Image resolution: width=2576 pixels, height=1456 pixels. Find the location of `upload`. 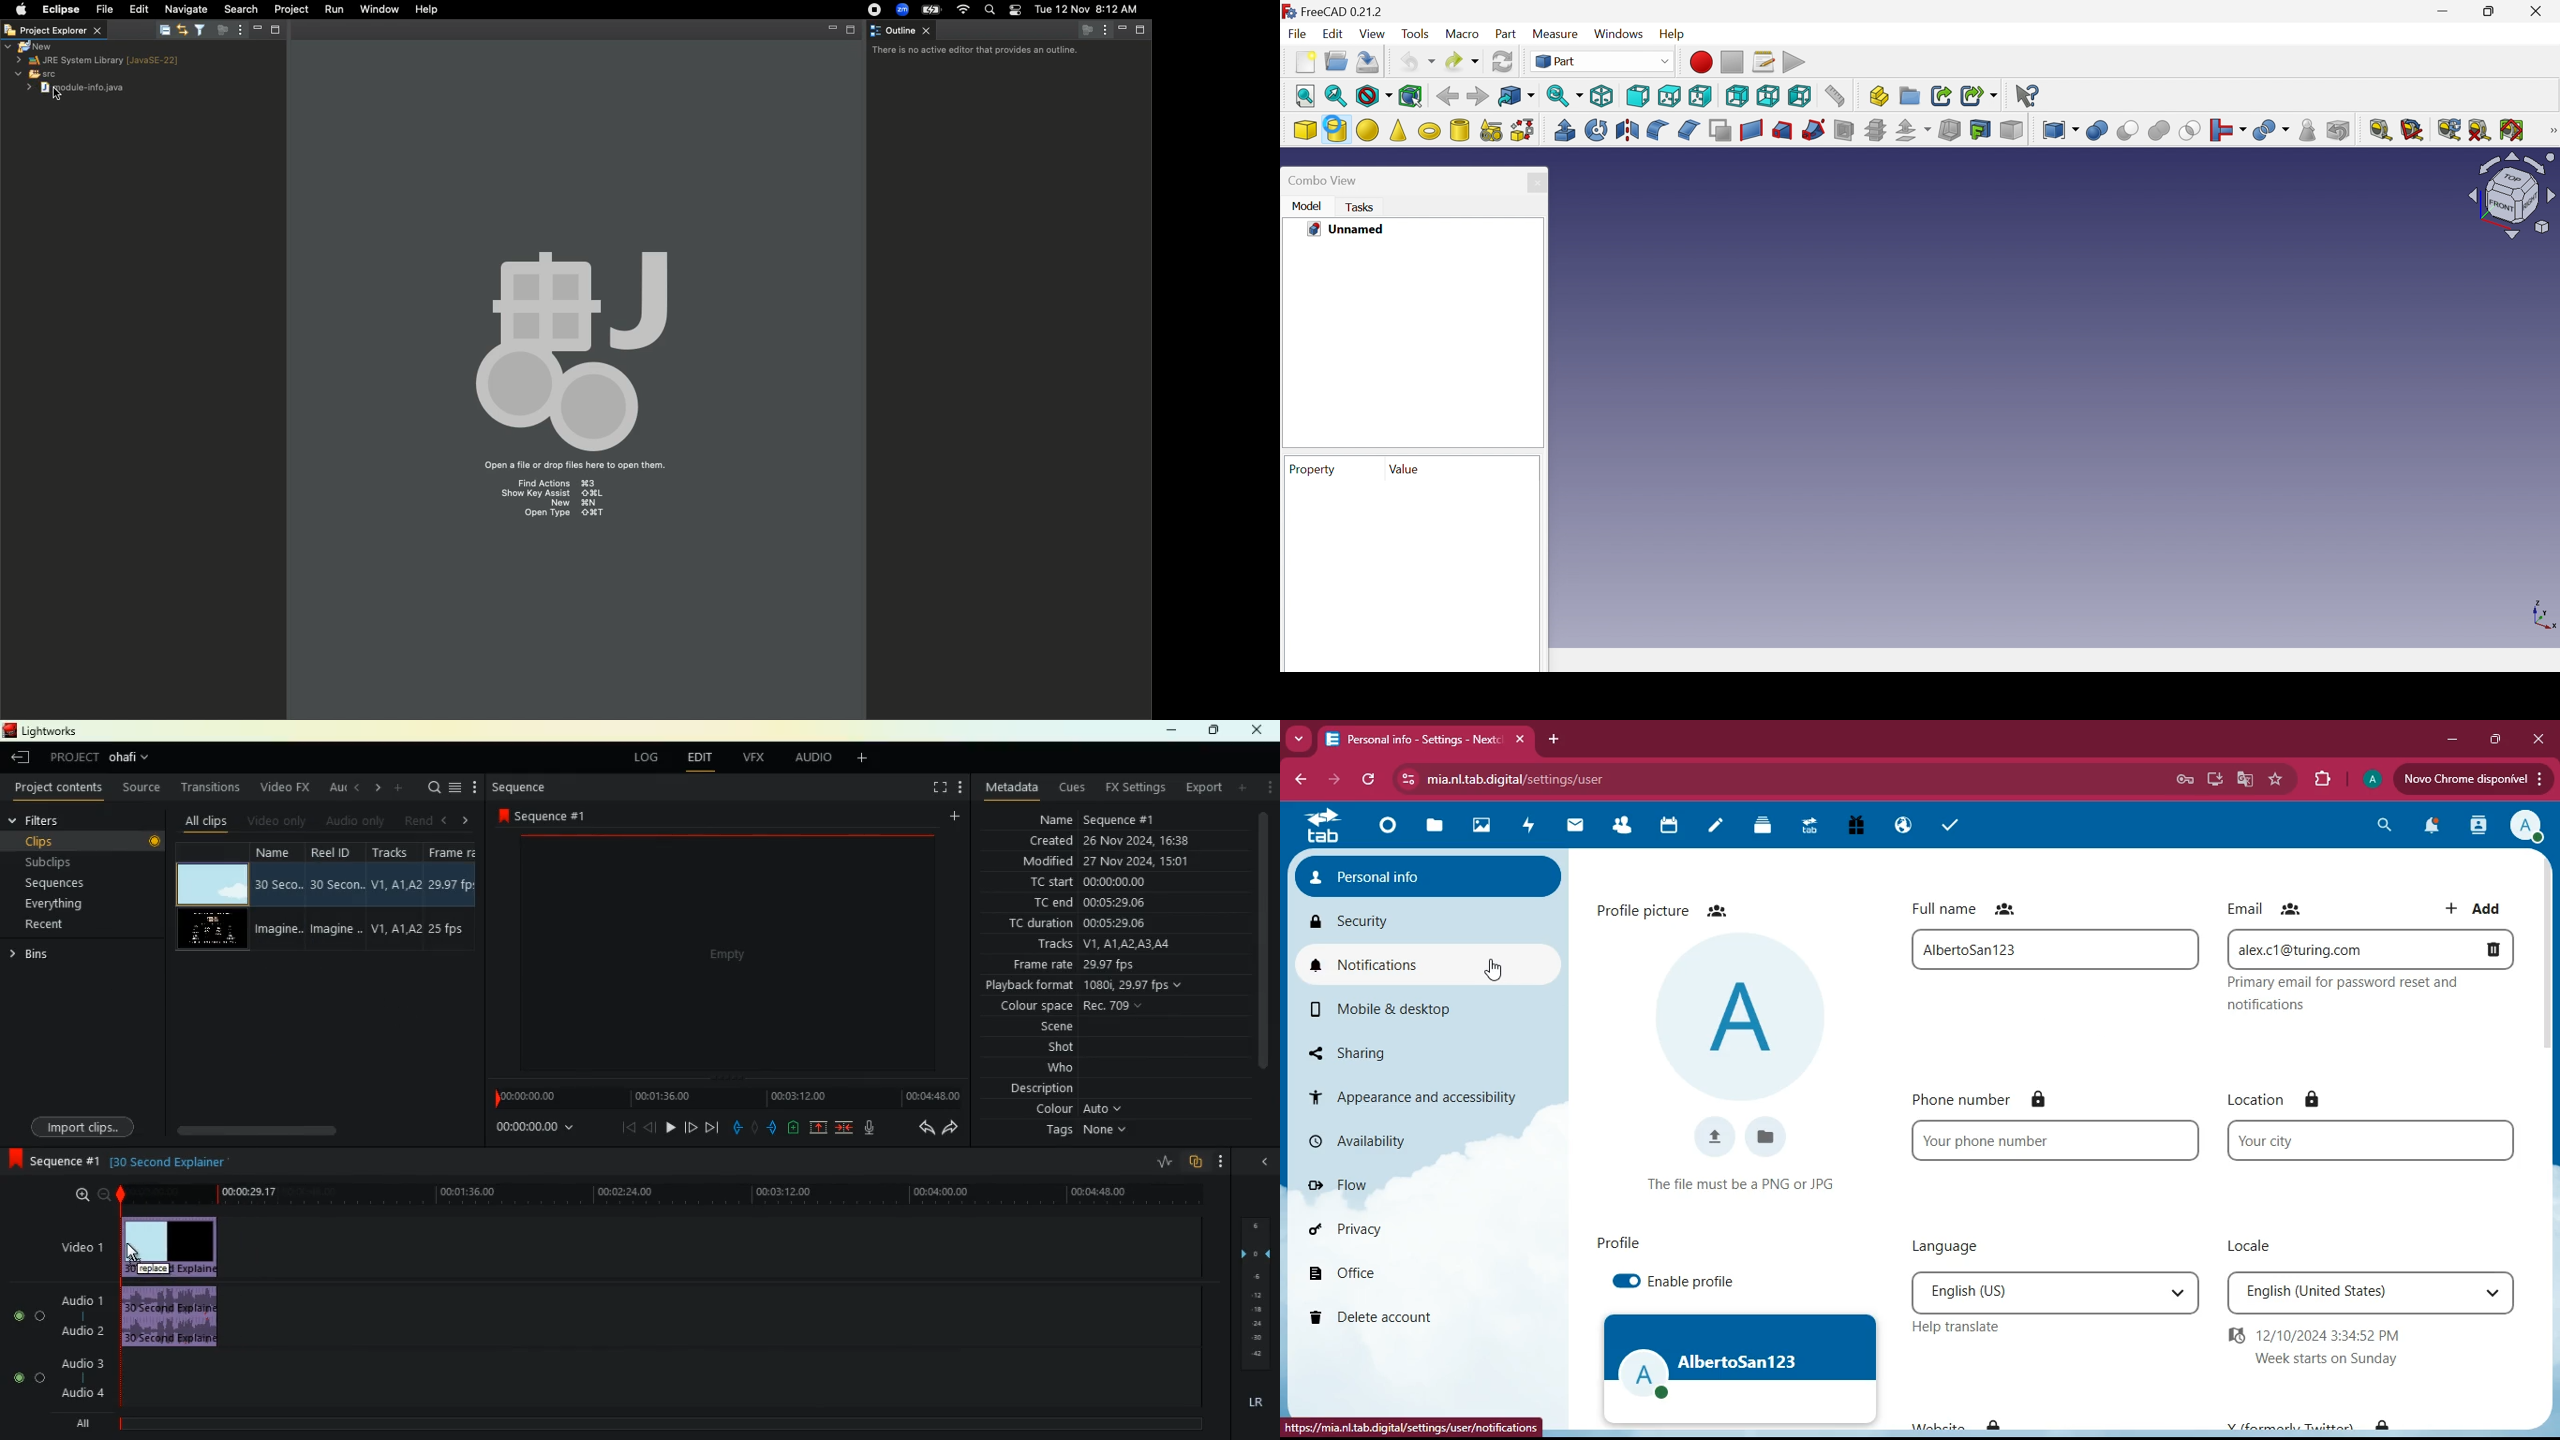

upload is located at coordinates (1713, 1136).